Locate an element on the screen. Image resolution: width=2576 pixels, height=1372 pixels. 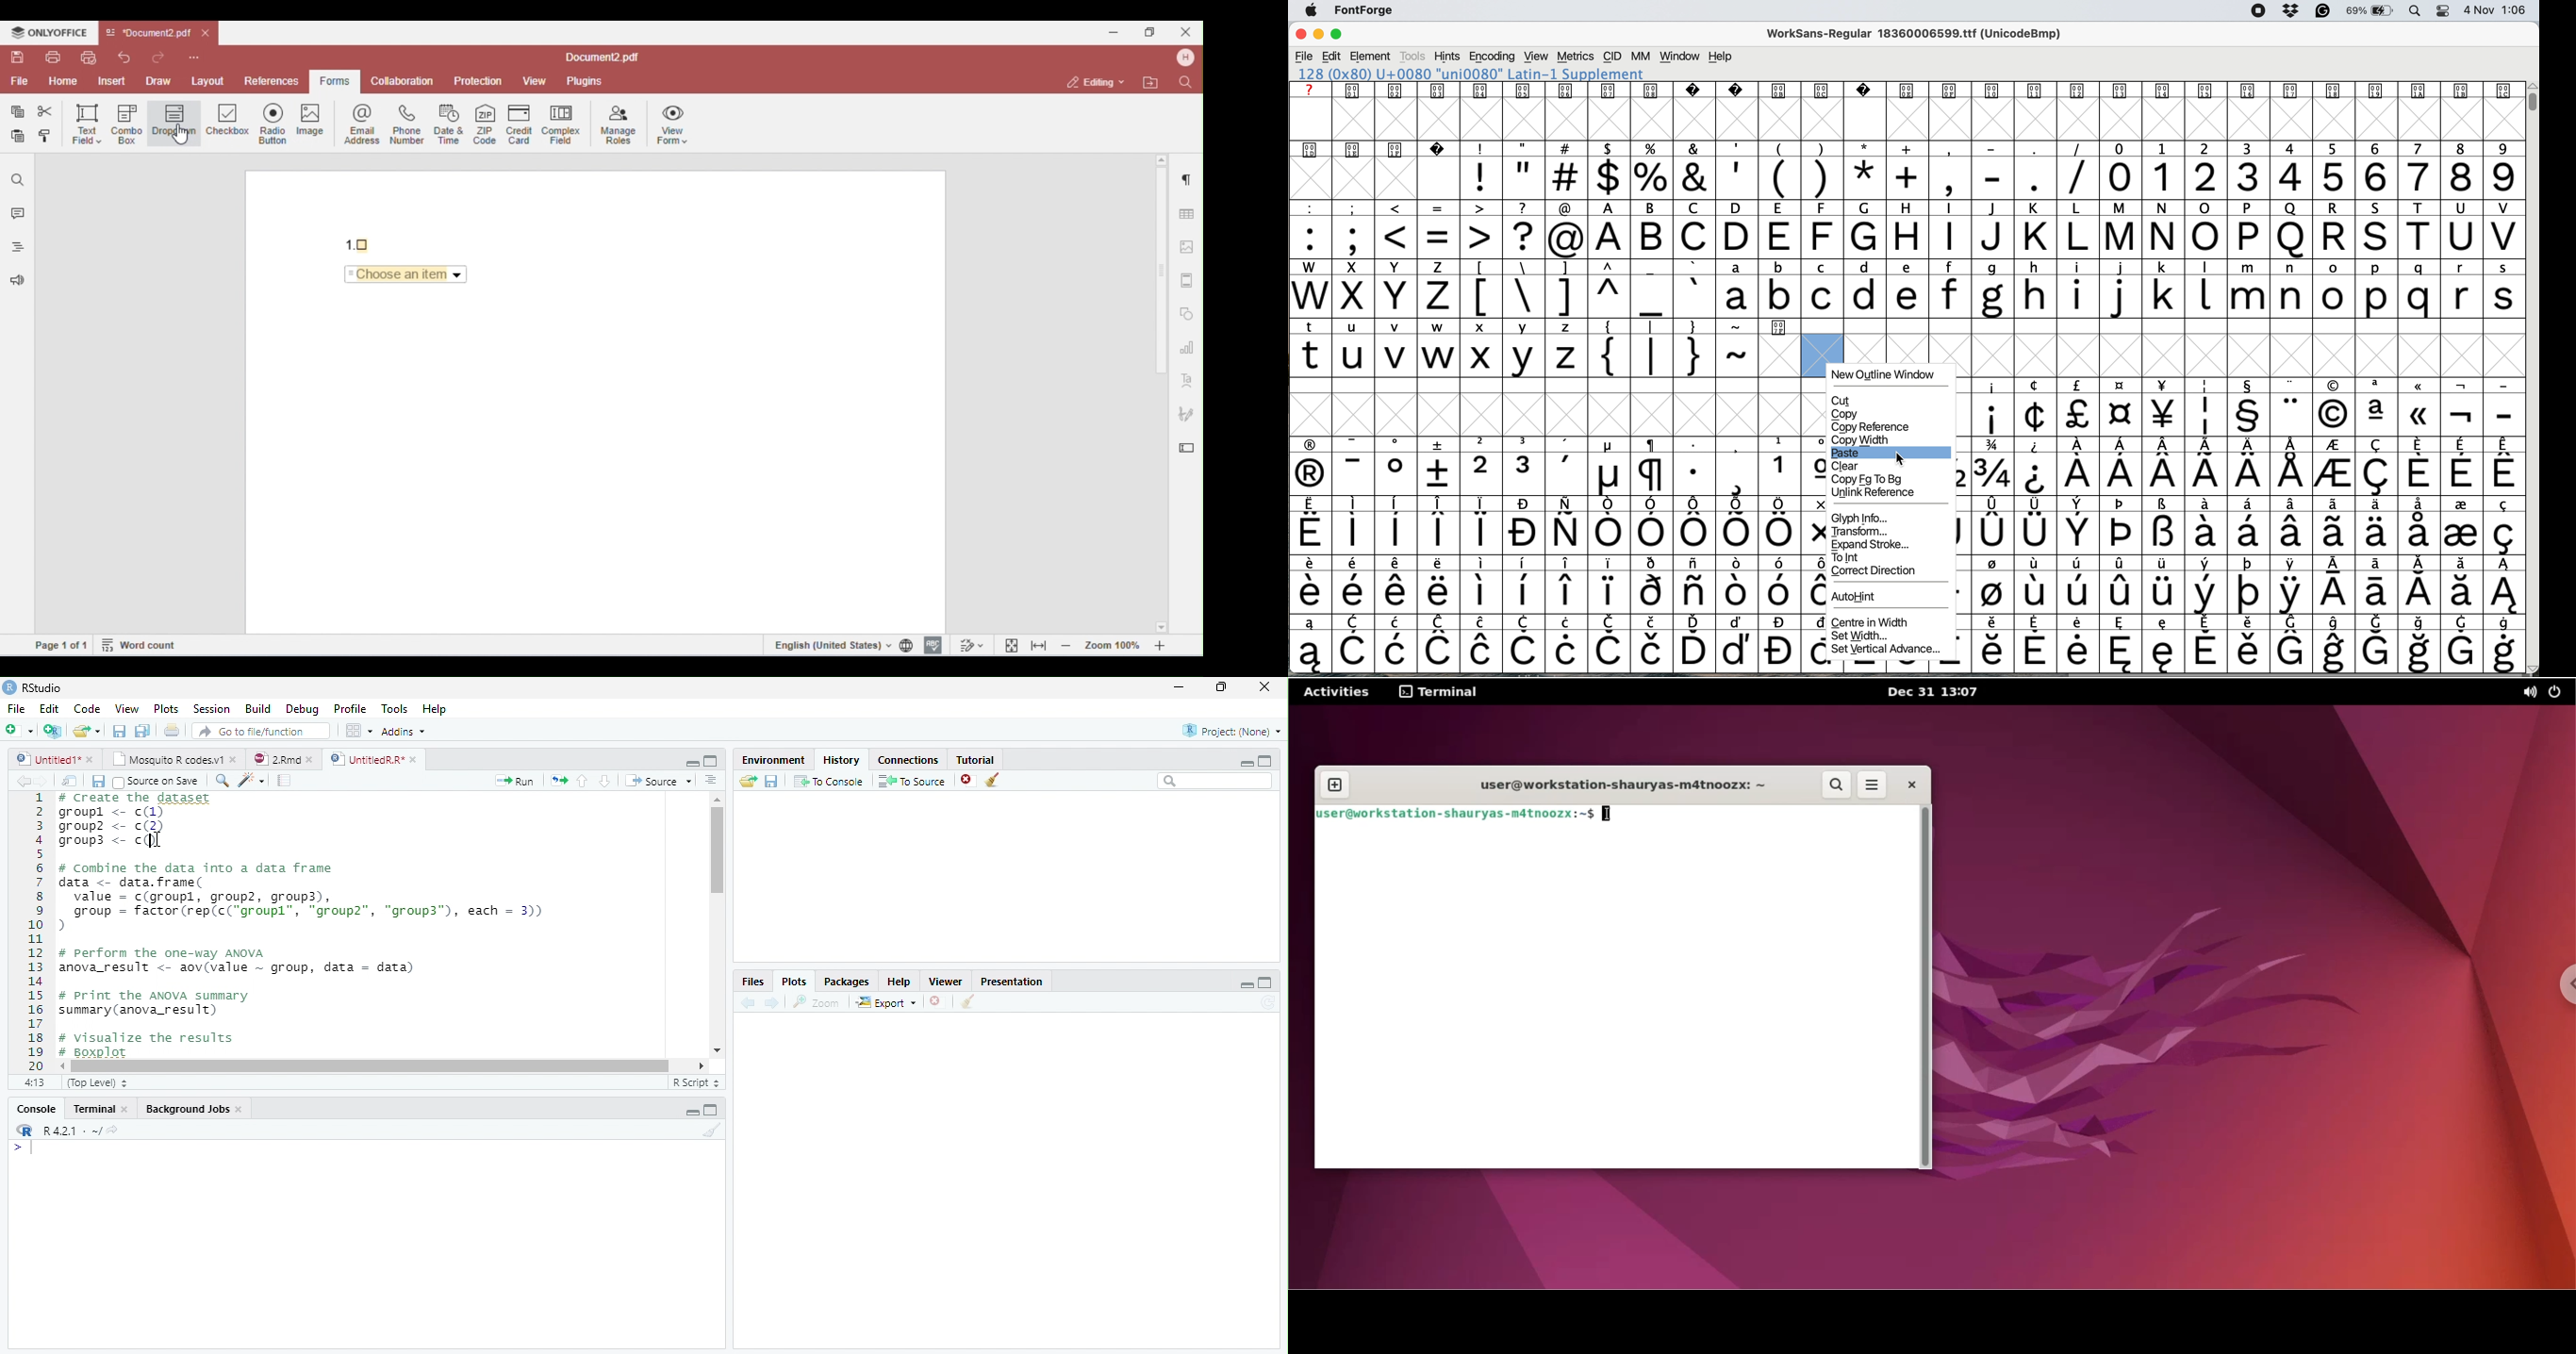
Delete is located at coordinates (936, 1002).